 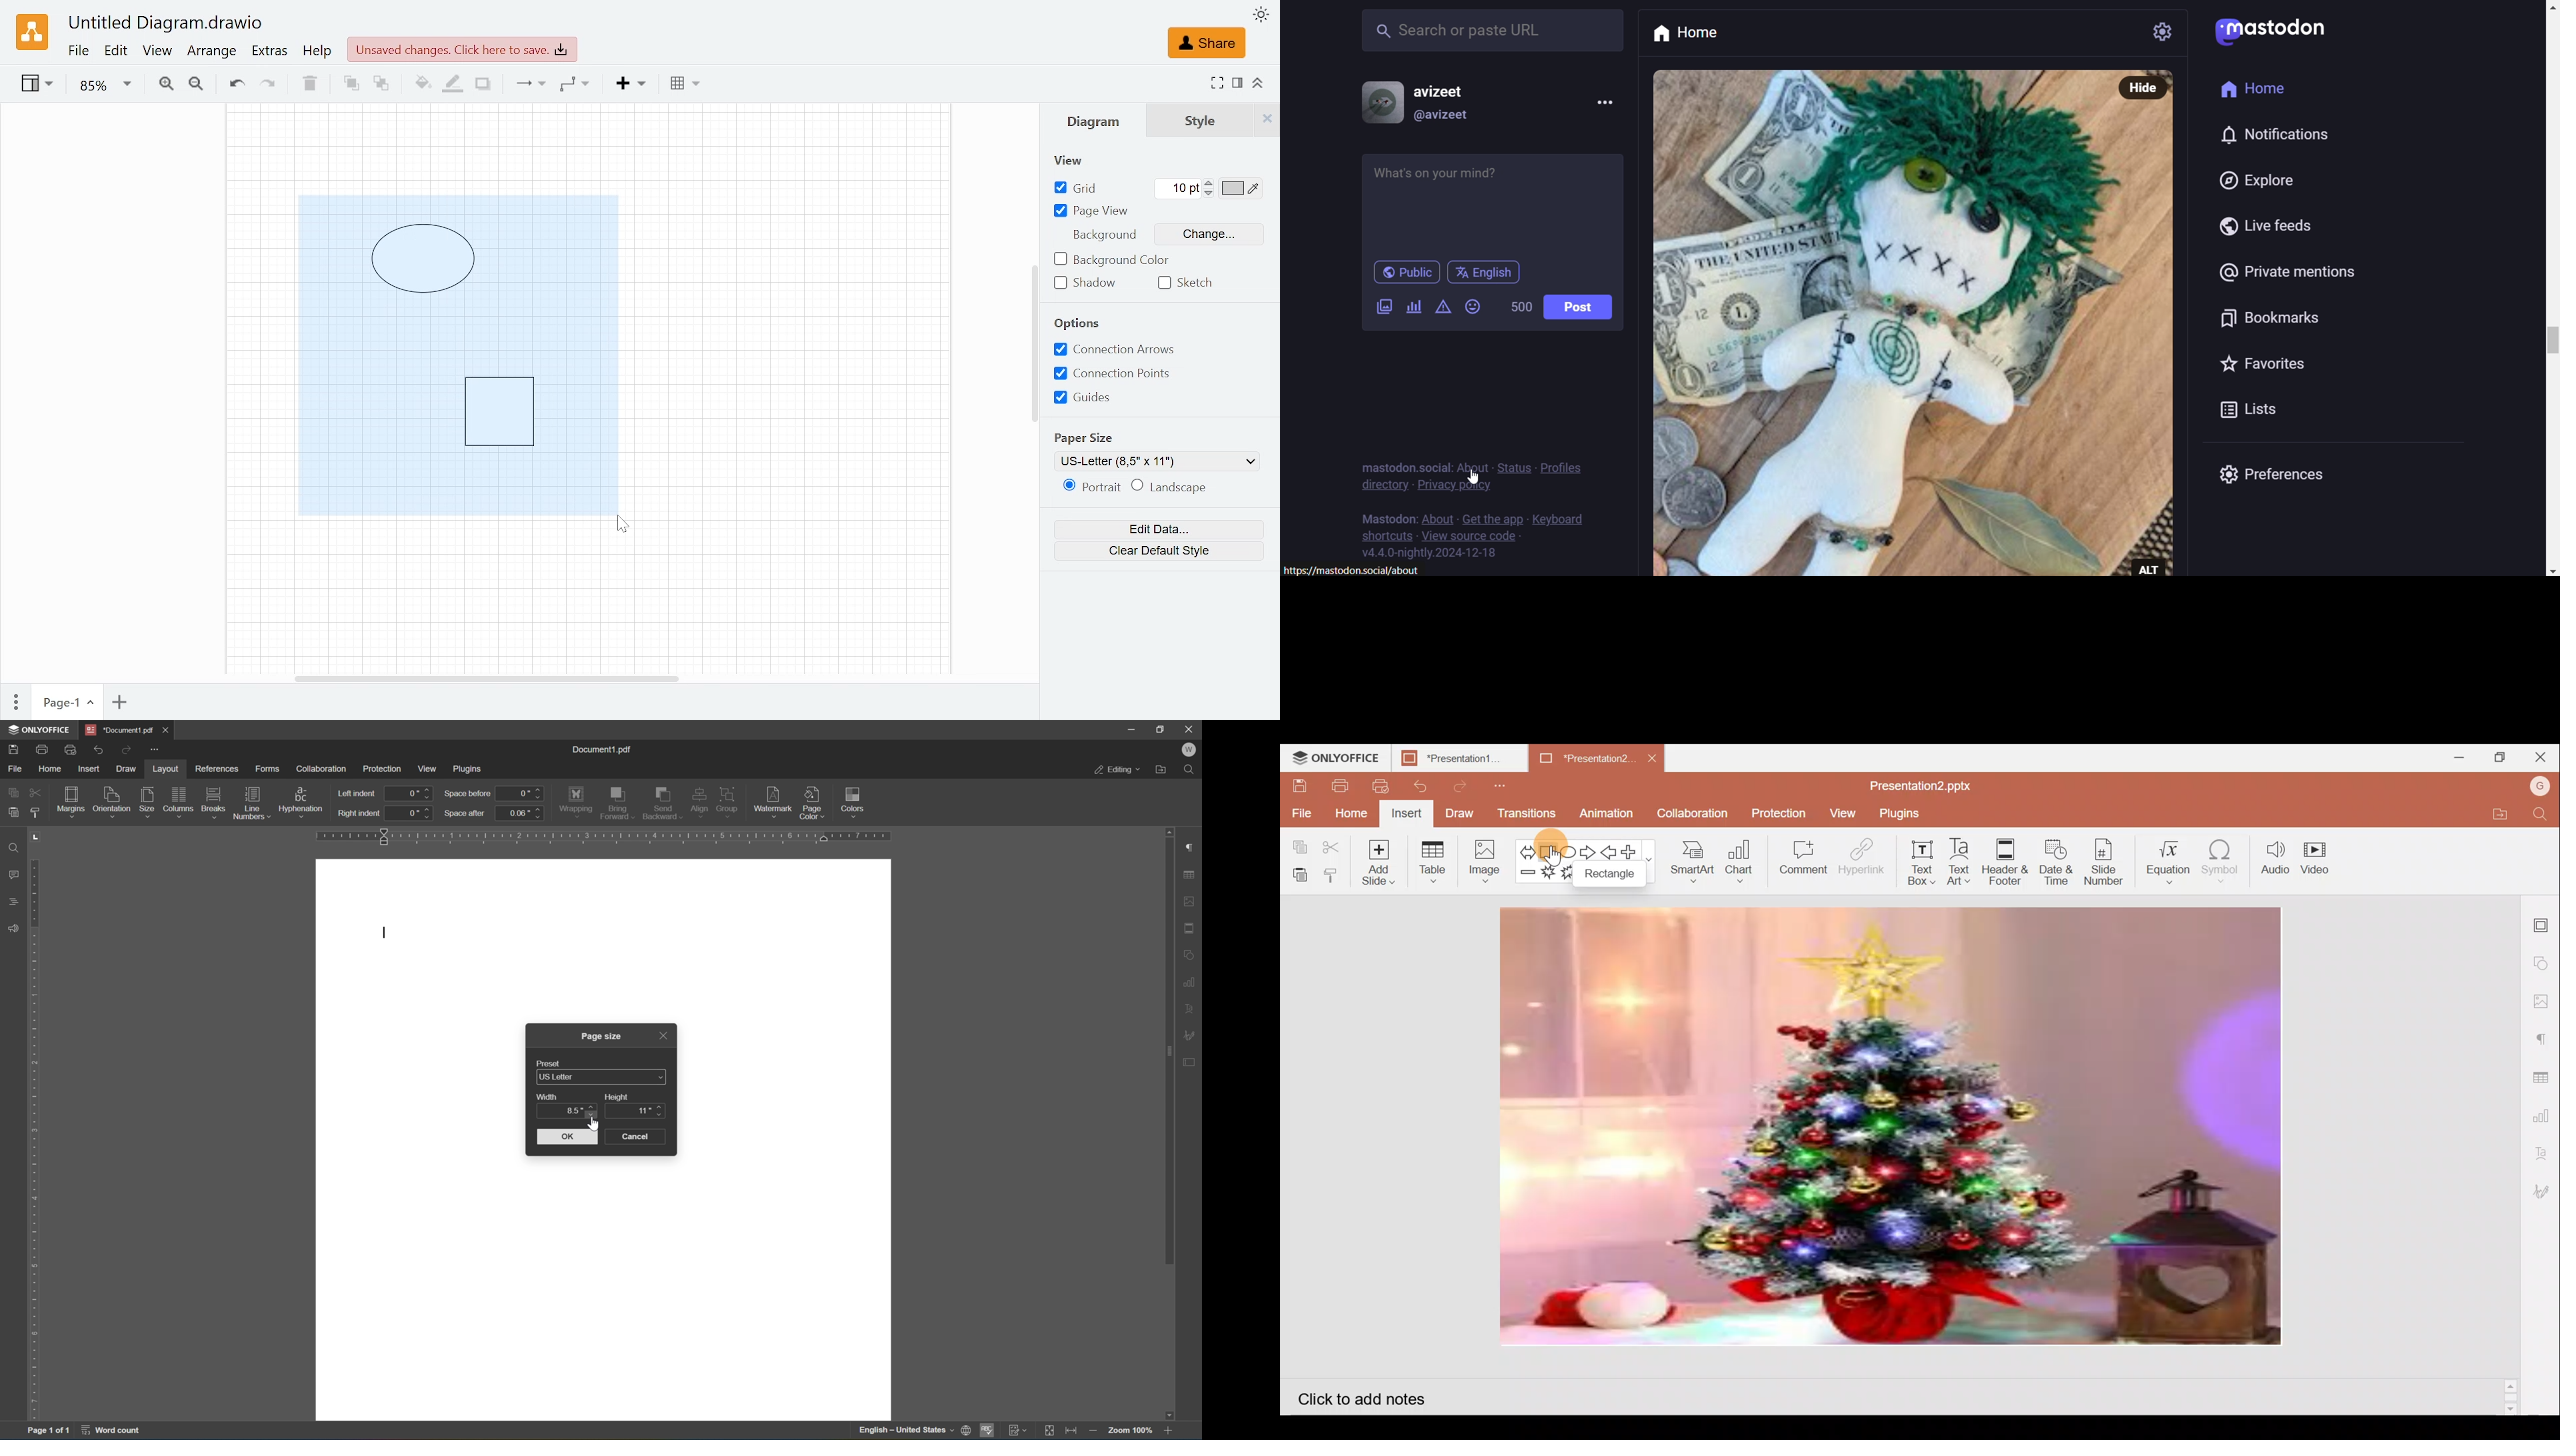 I want to click on landscape, so click(x=1170, y=487).